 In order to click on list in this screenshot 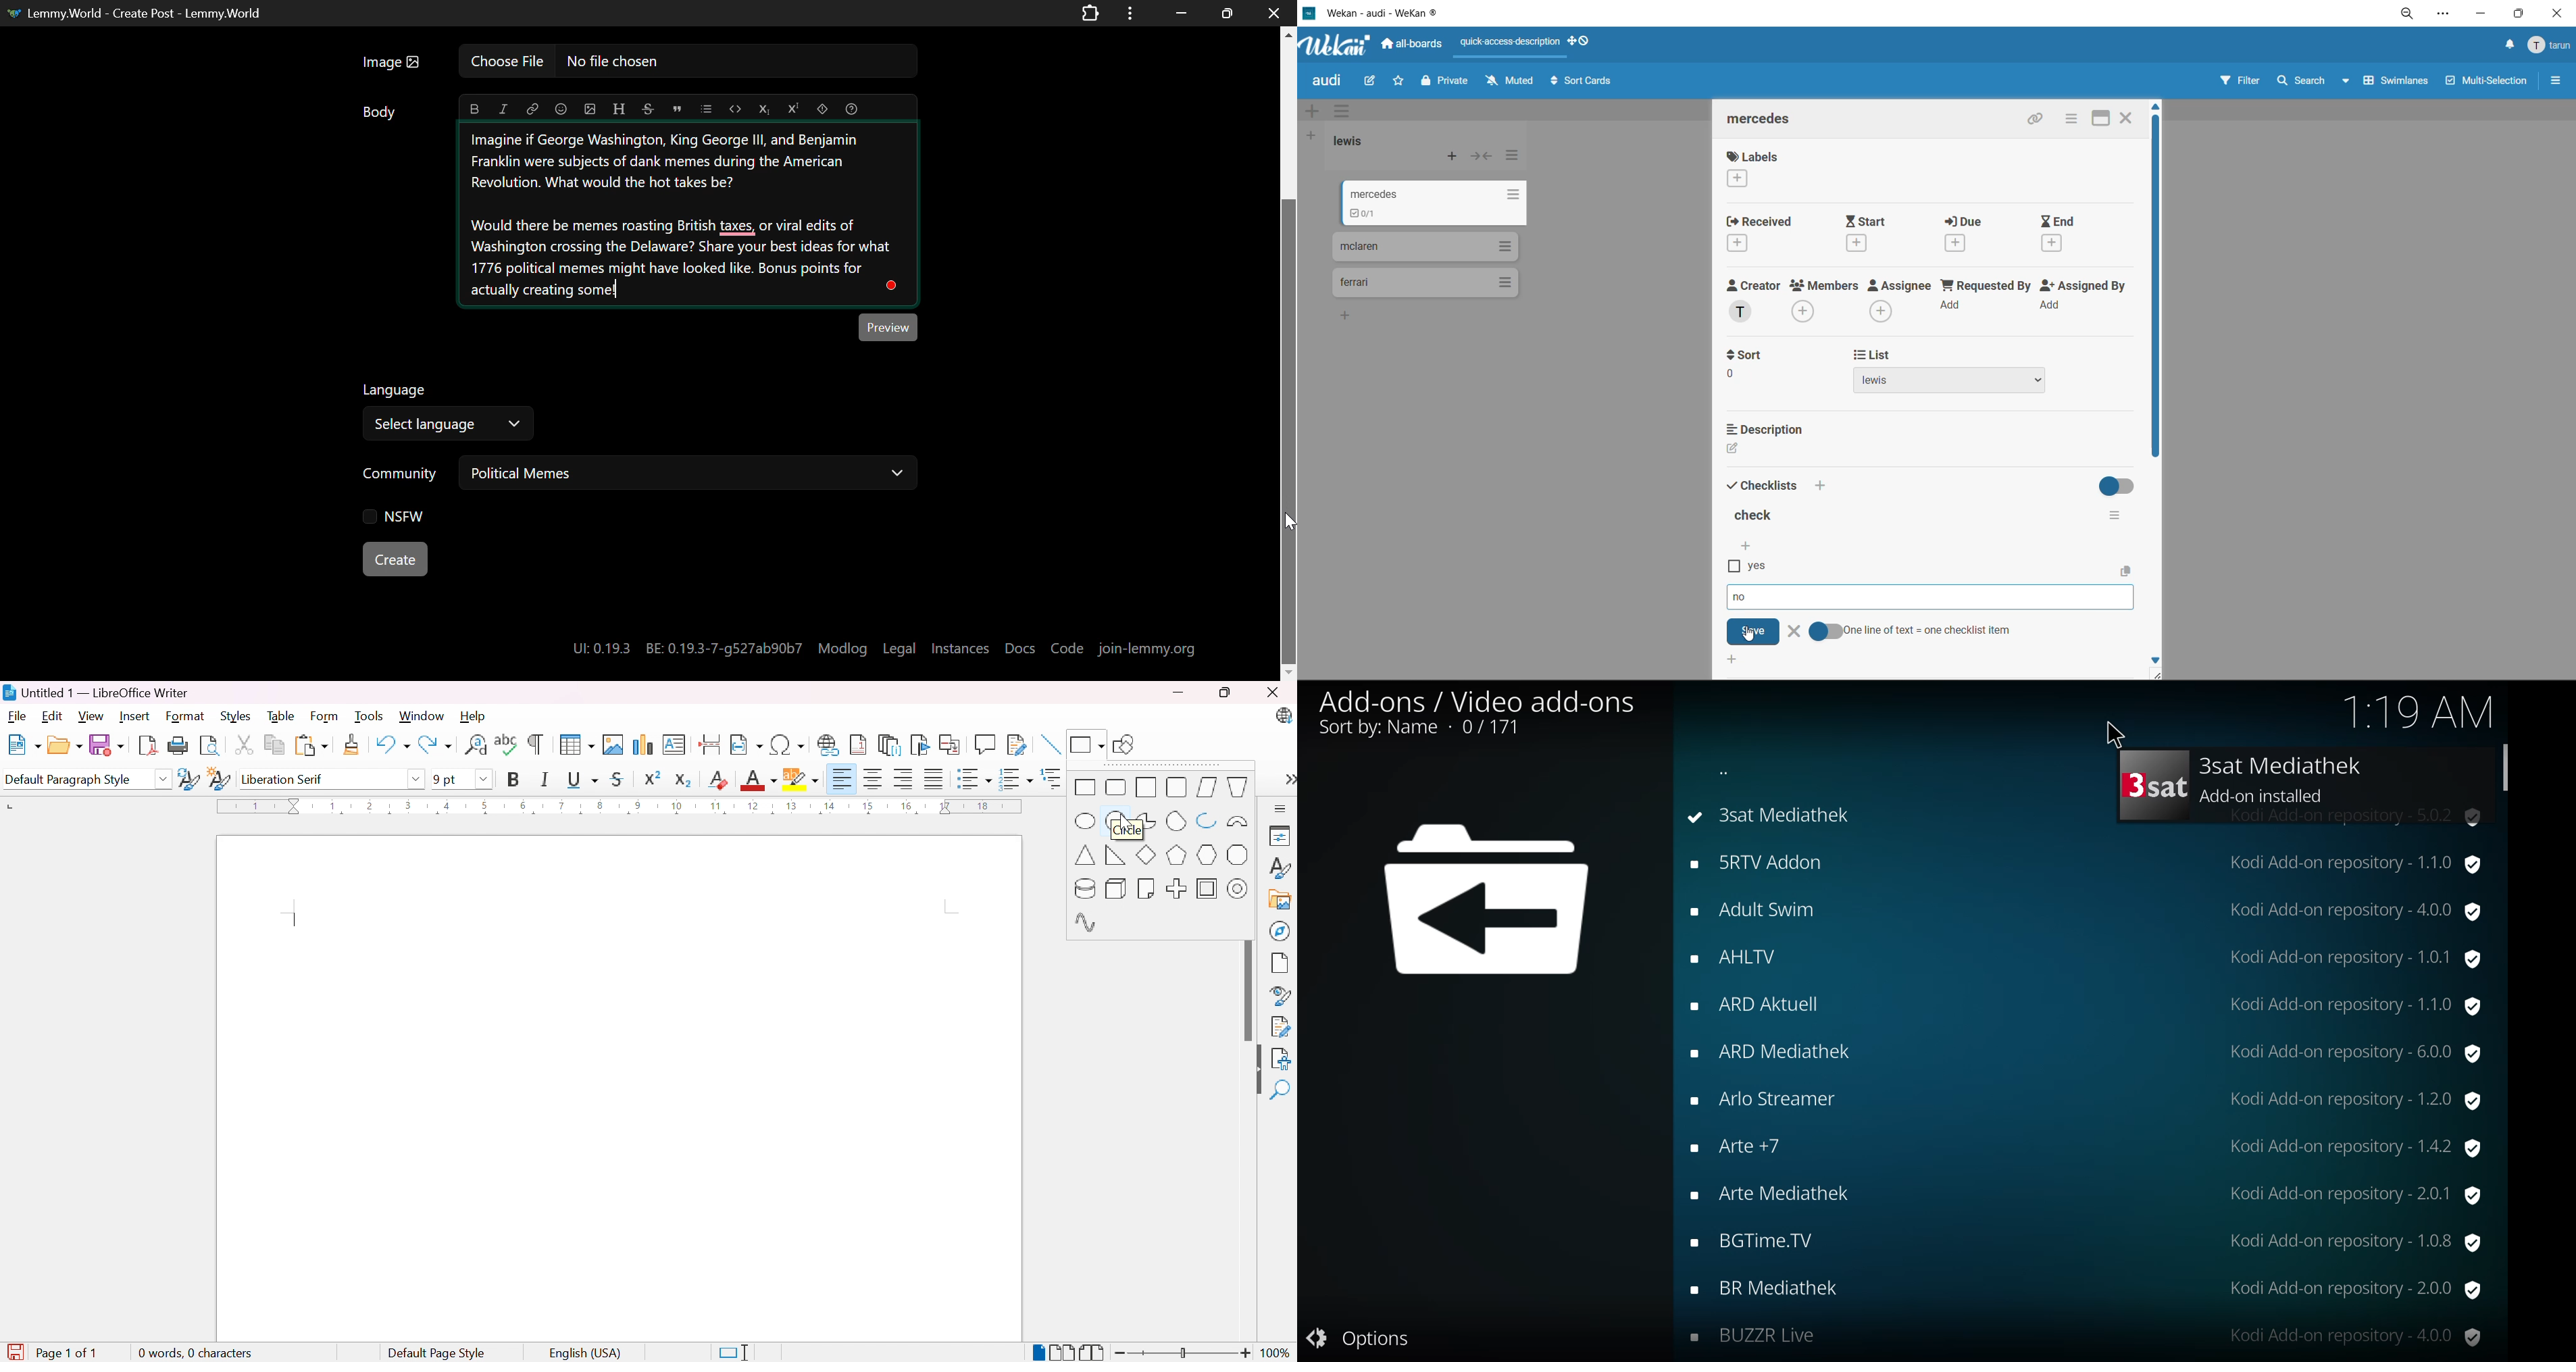, I will do `click(1870, 356)`.